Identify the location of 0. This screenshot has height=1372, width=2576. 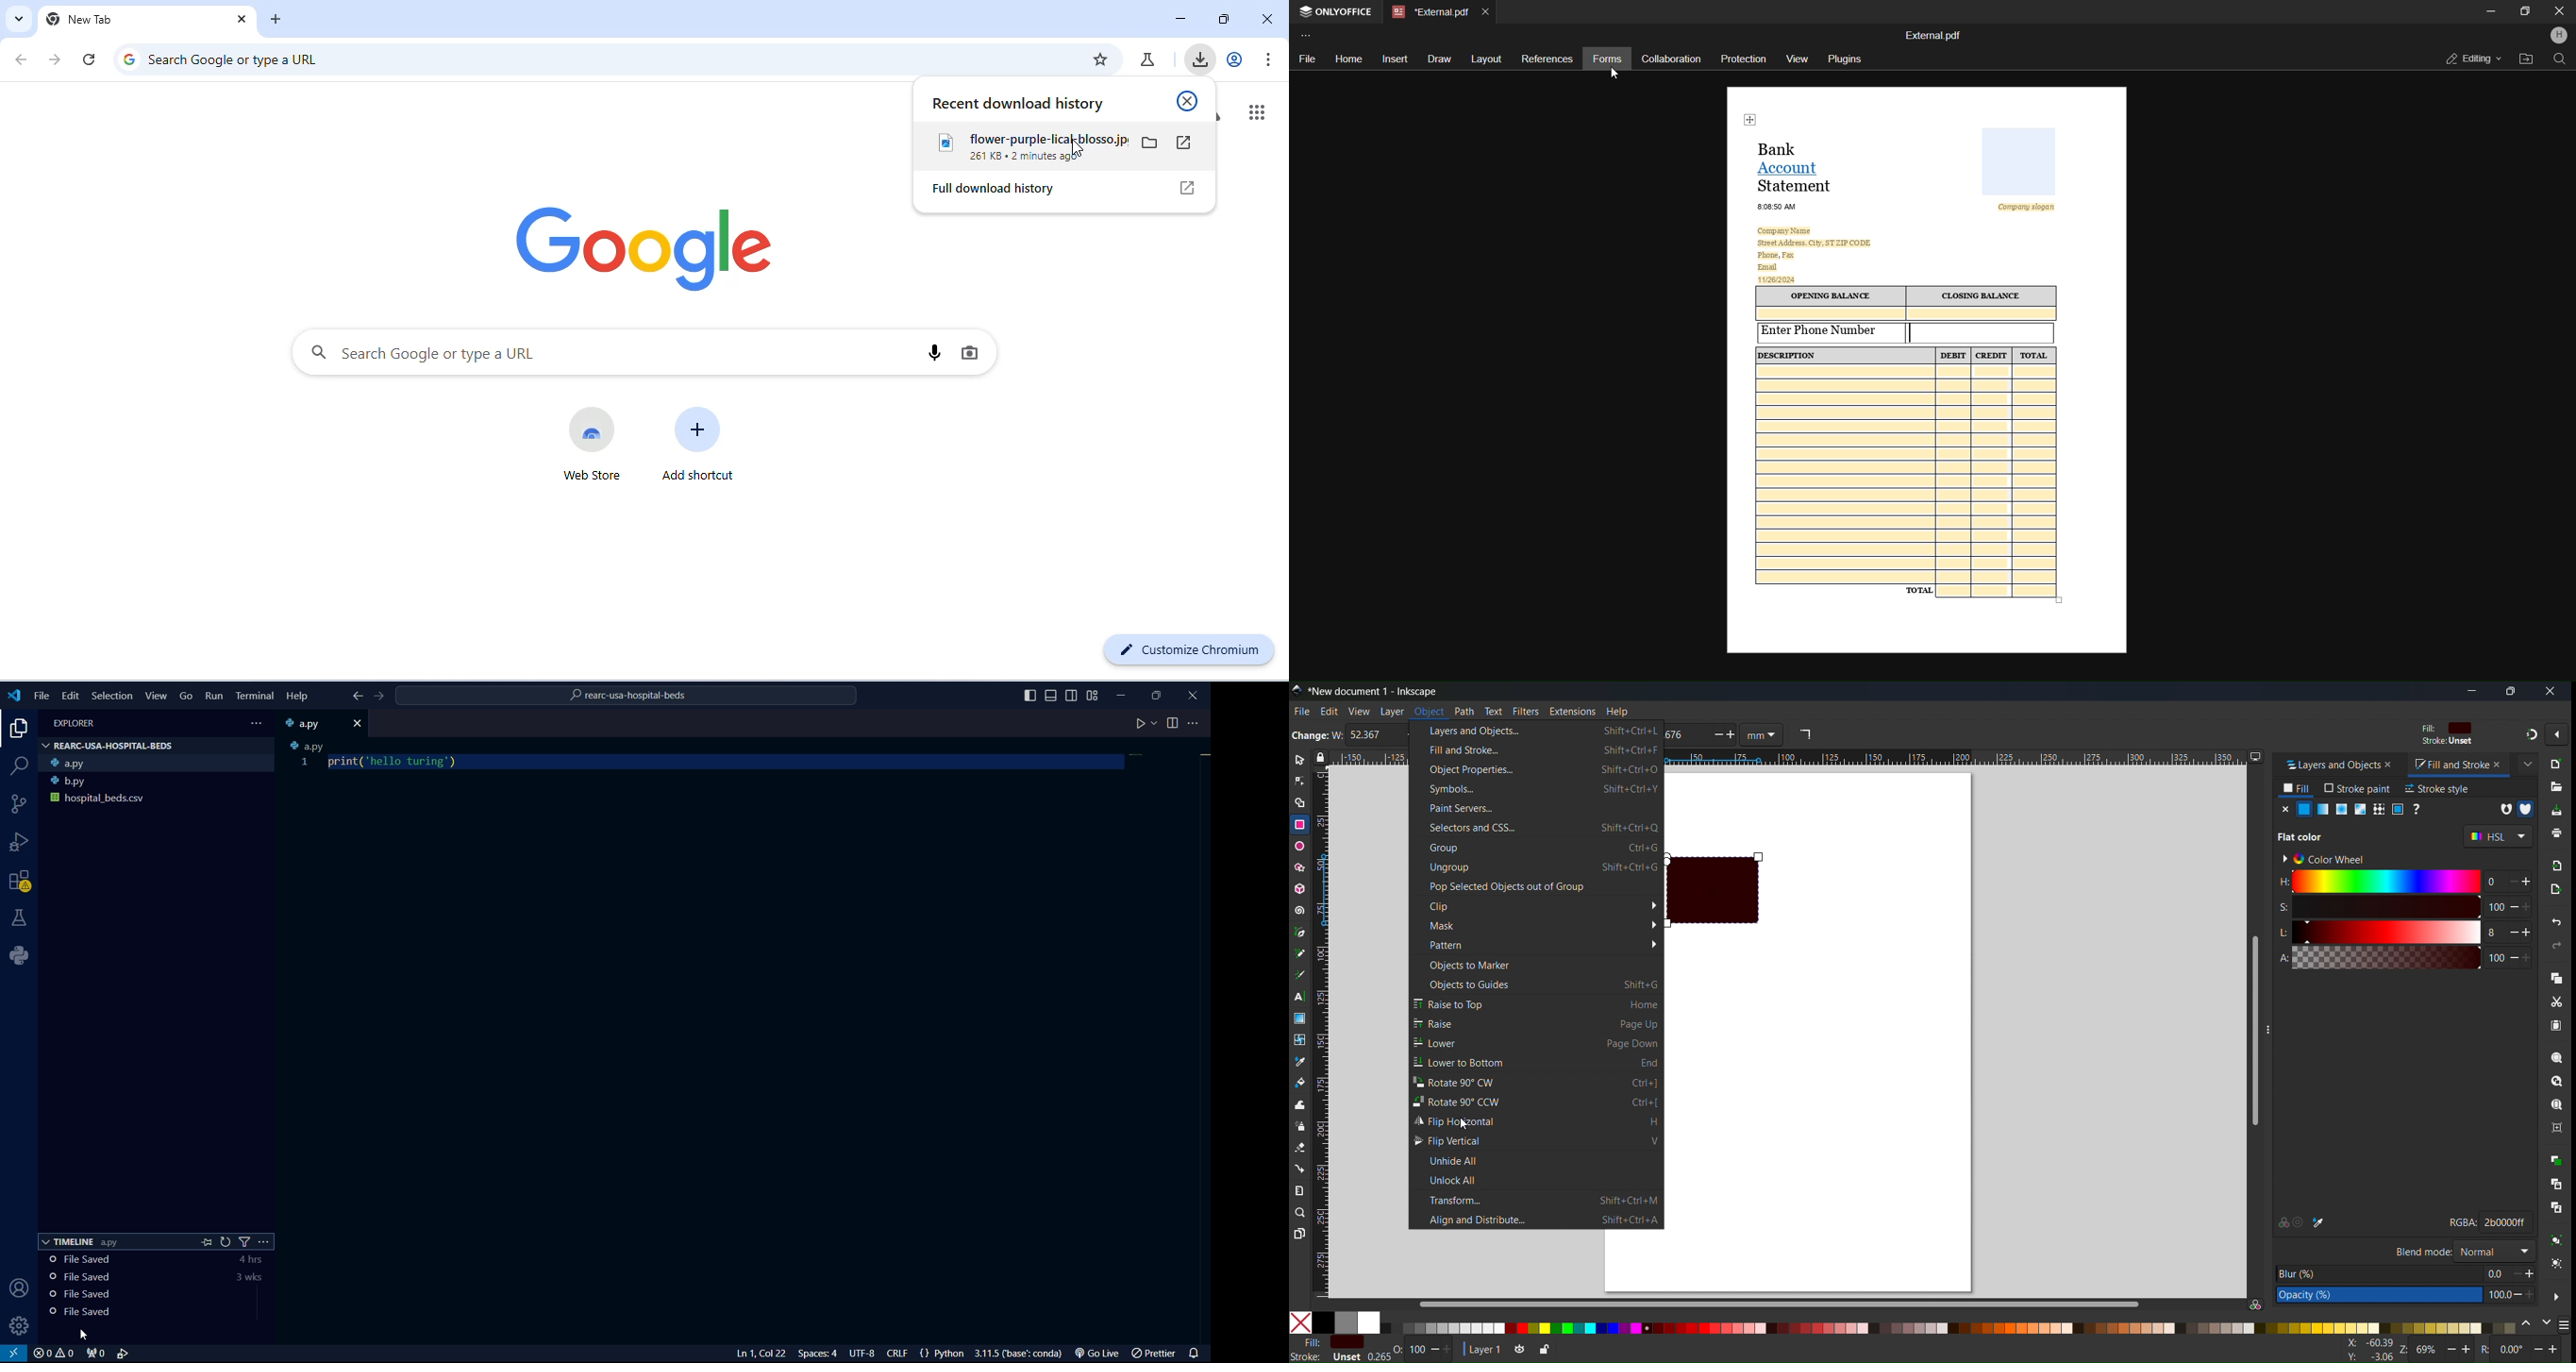
(2490, 881).